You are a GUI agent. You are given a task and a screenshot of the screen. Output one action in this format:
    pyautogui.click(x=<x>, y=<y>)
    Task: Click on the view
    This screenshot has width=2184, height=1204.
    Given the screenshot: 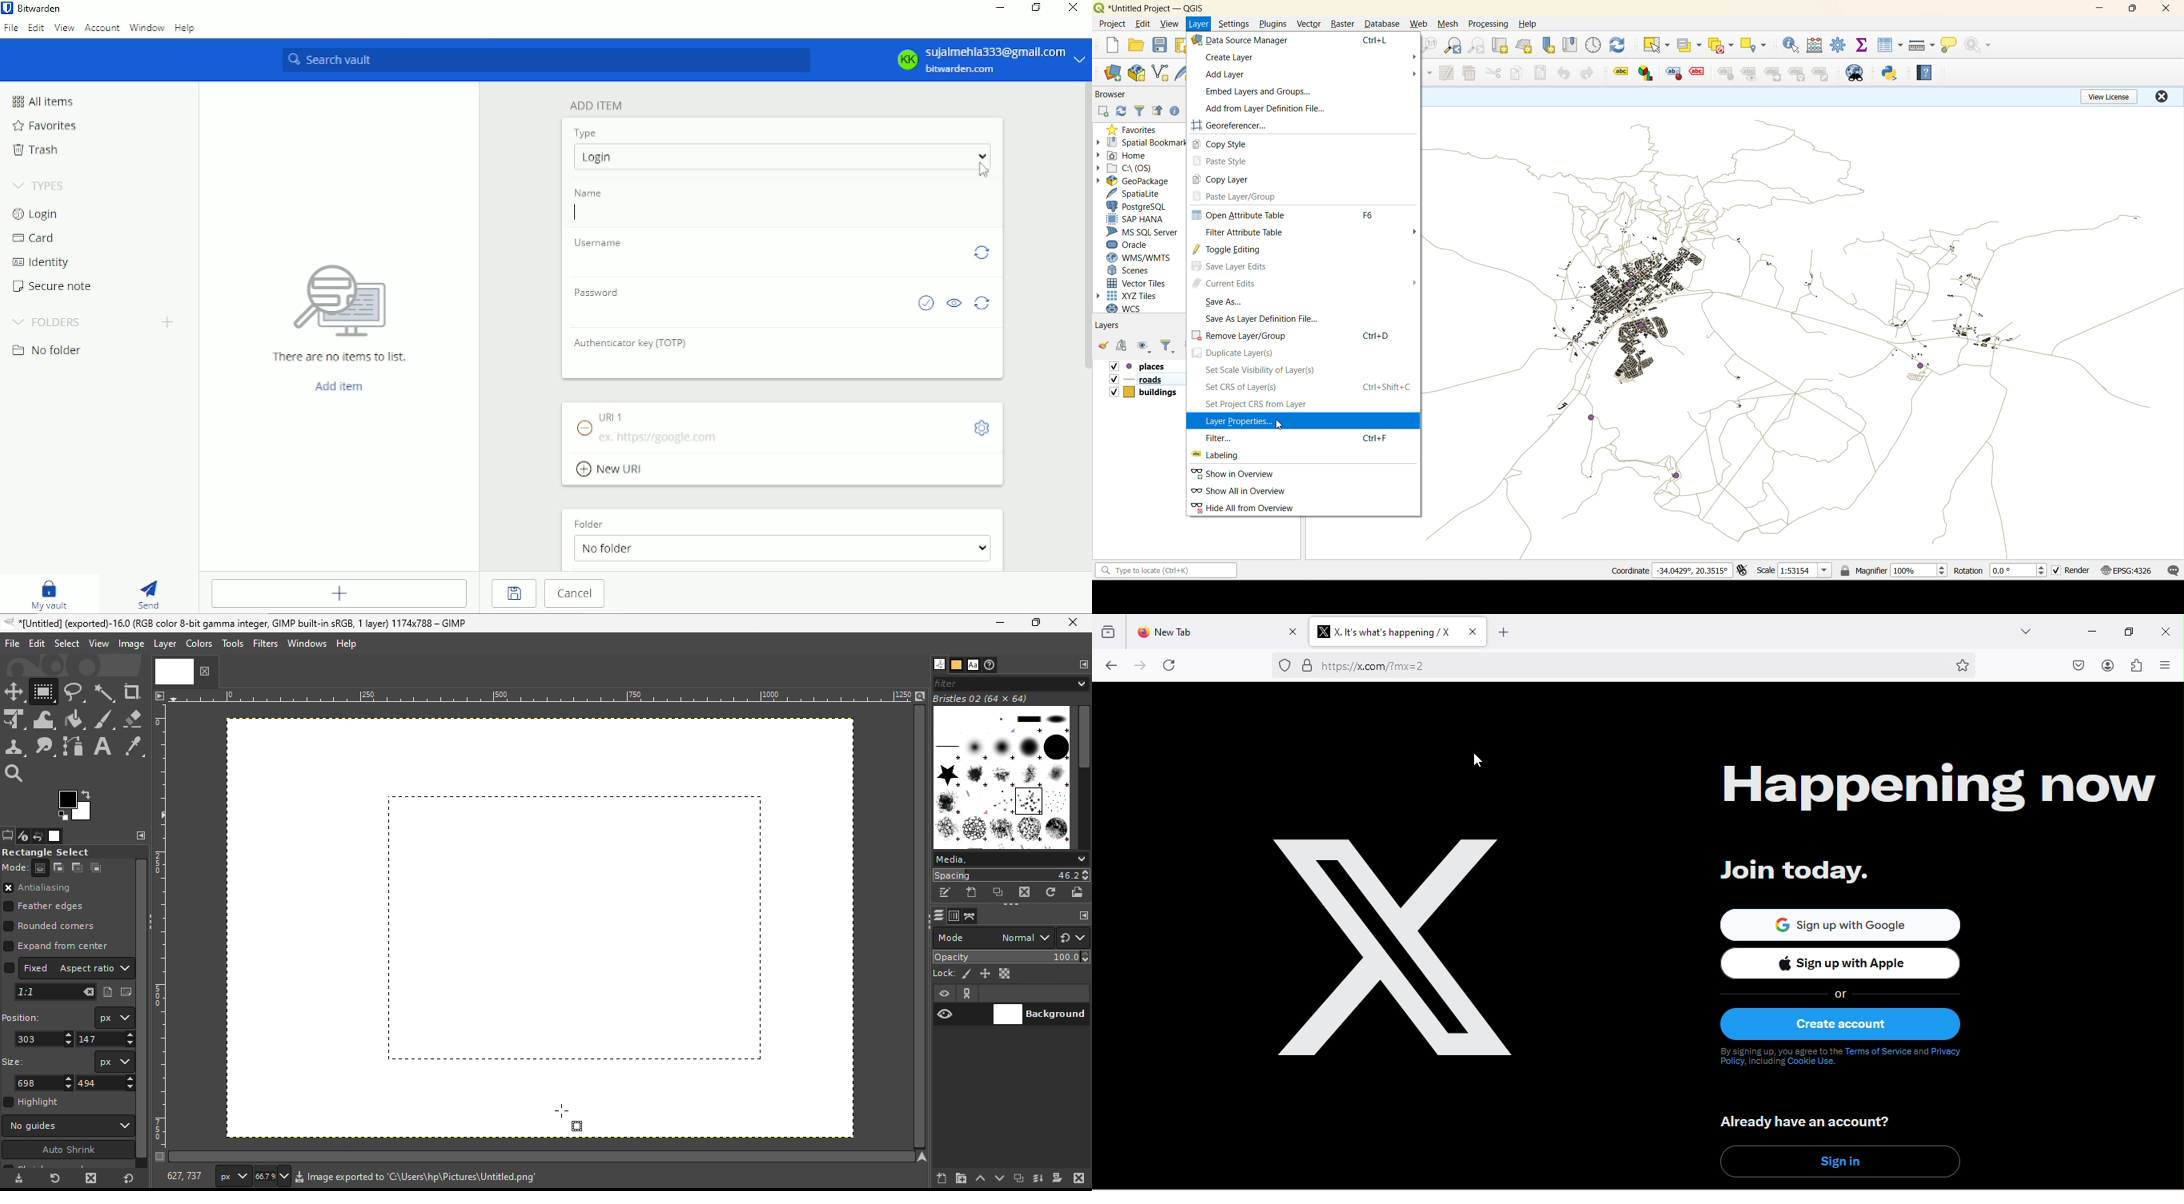 What is the action you would take?
    pyautogui.click(x=2168, y=668)
    